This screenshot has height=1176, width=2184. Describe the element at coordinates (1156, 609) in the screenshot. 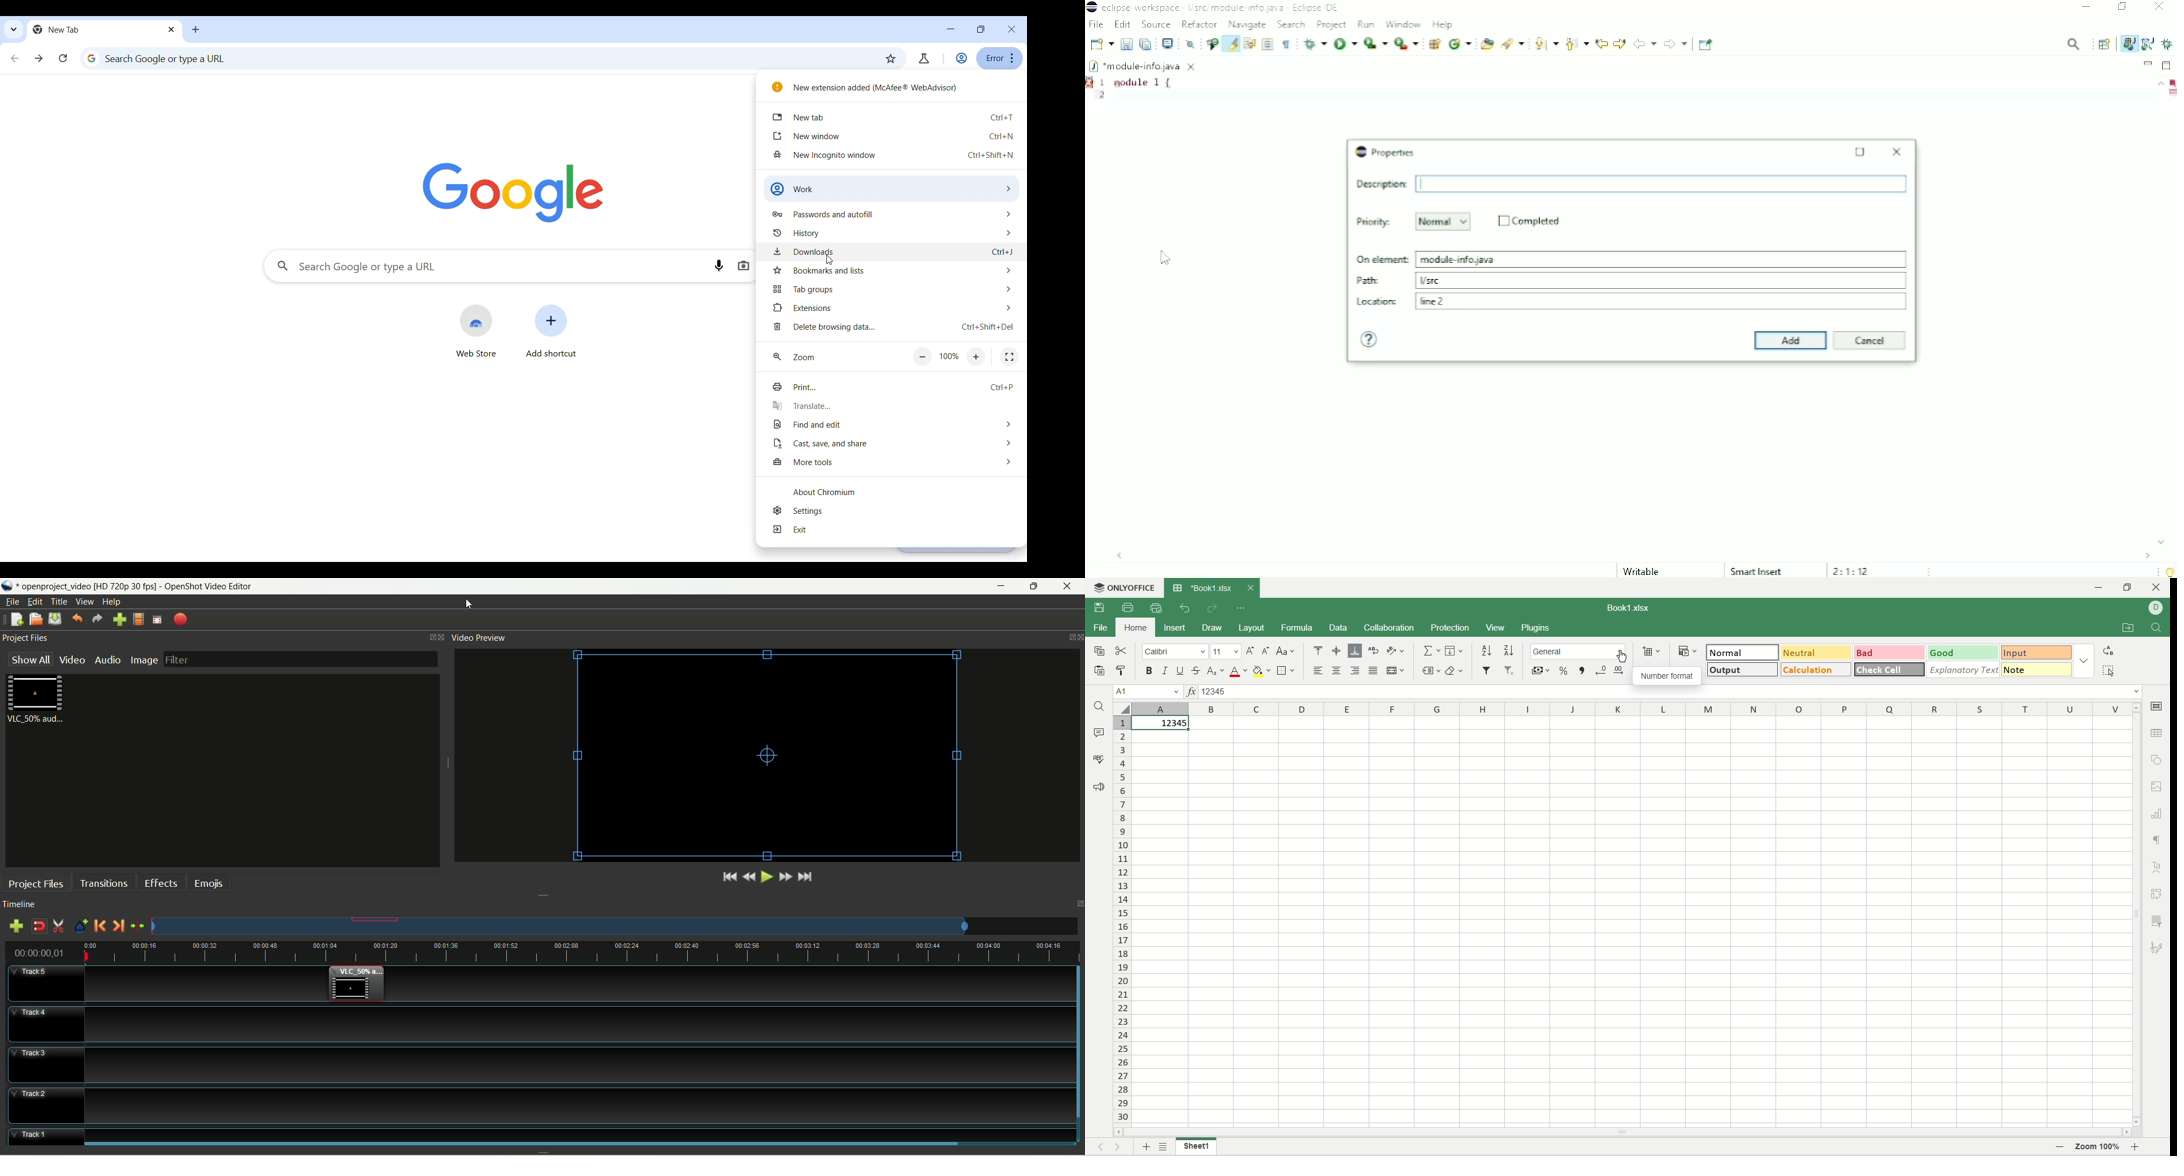

I see `quick print` at that location.